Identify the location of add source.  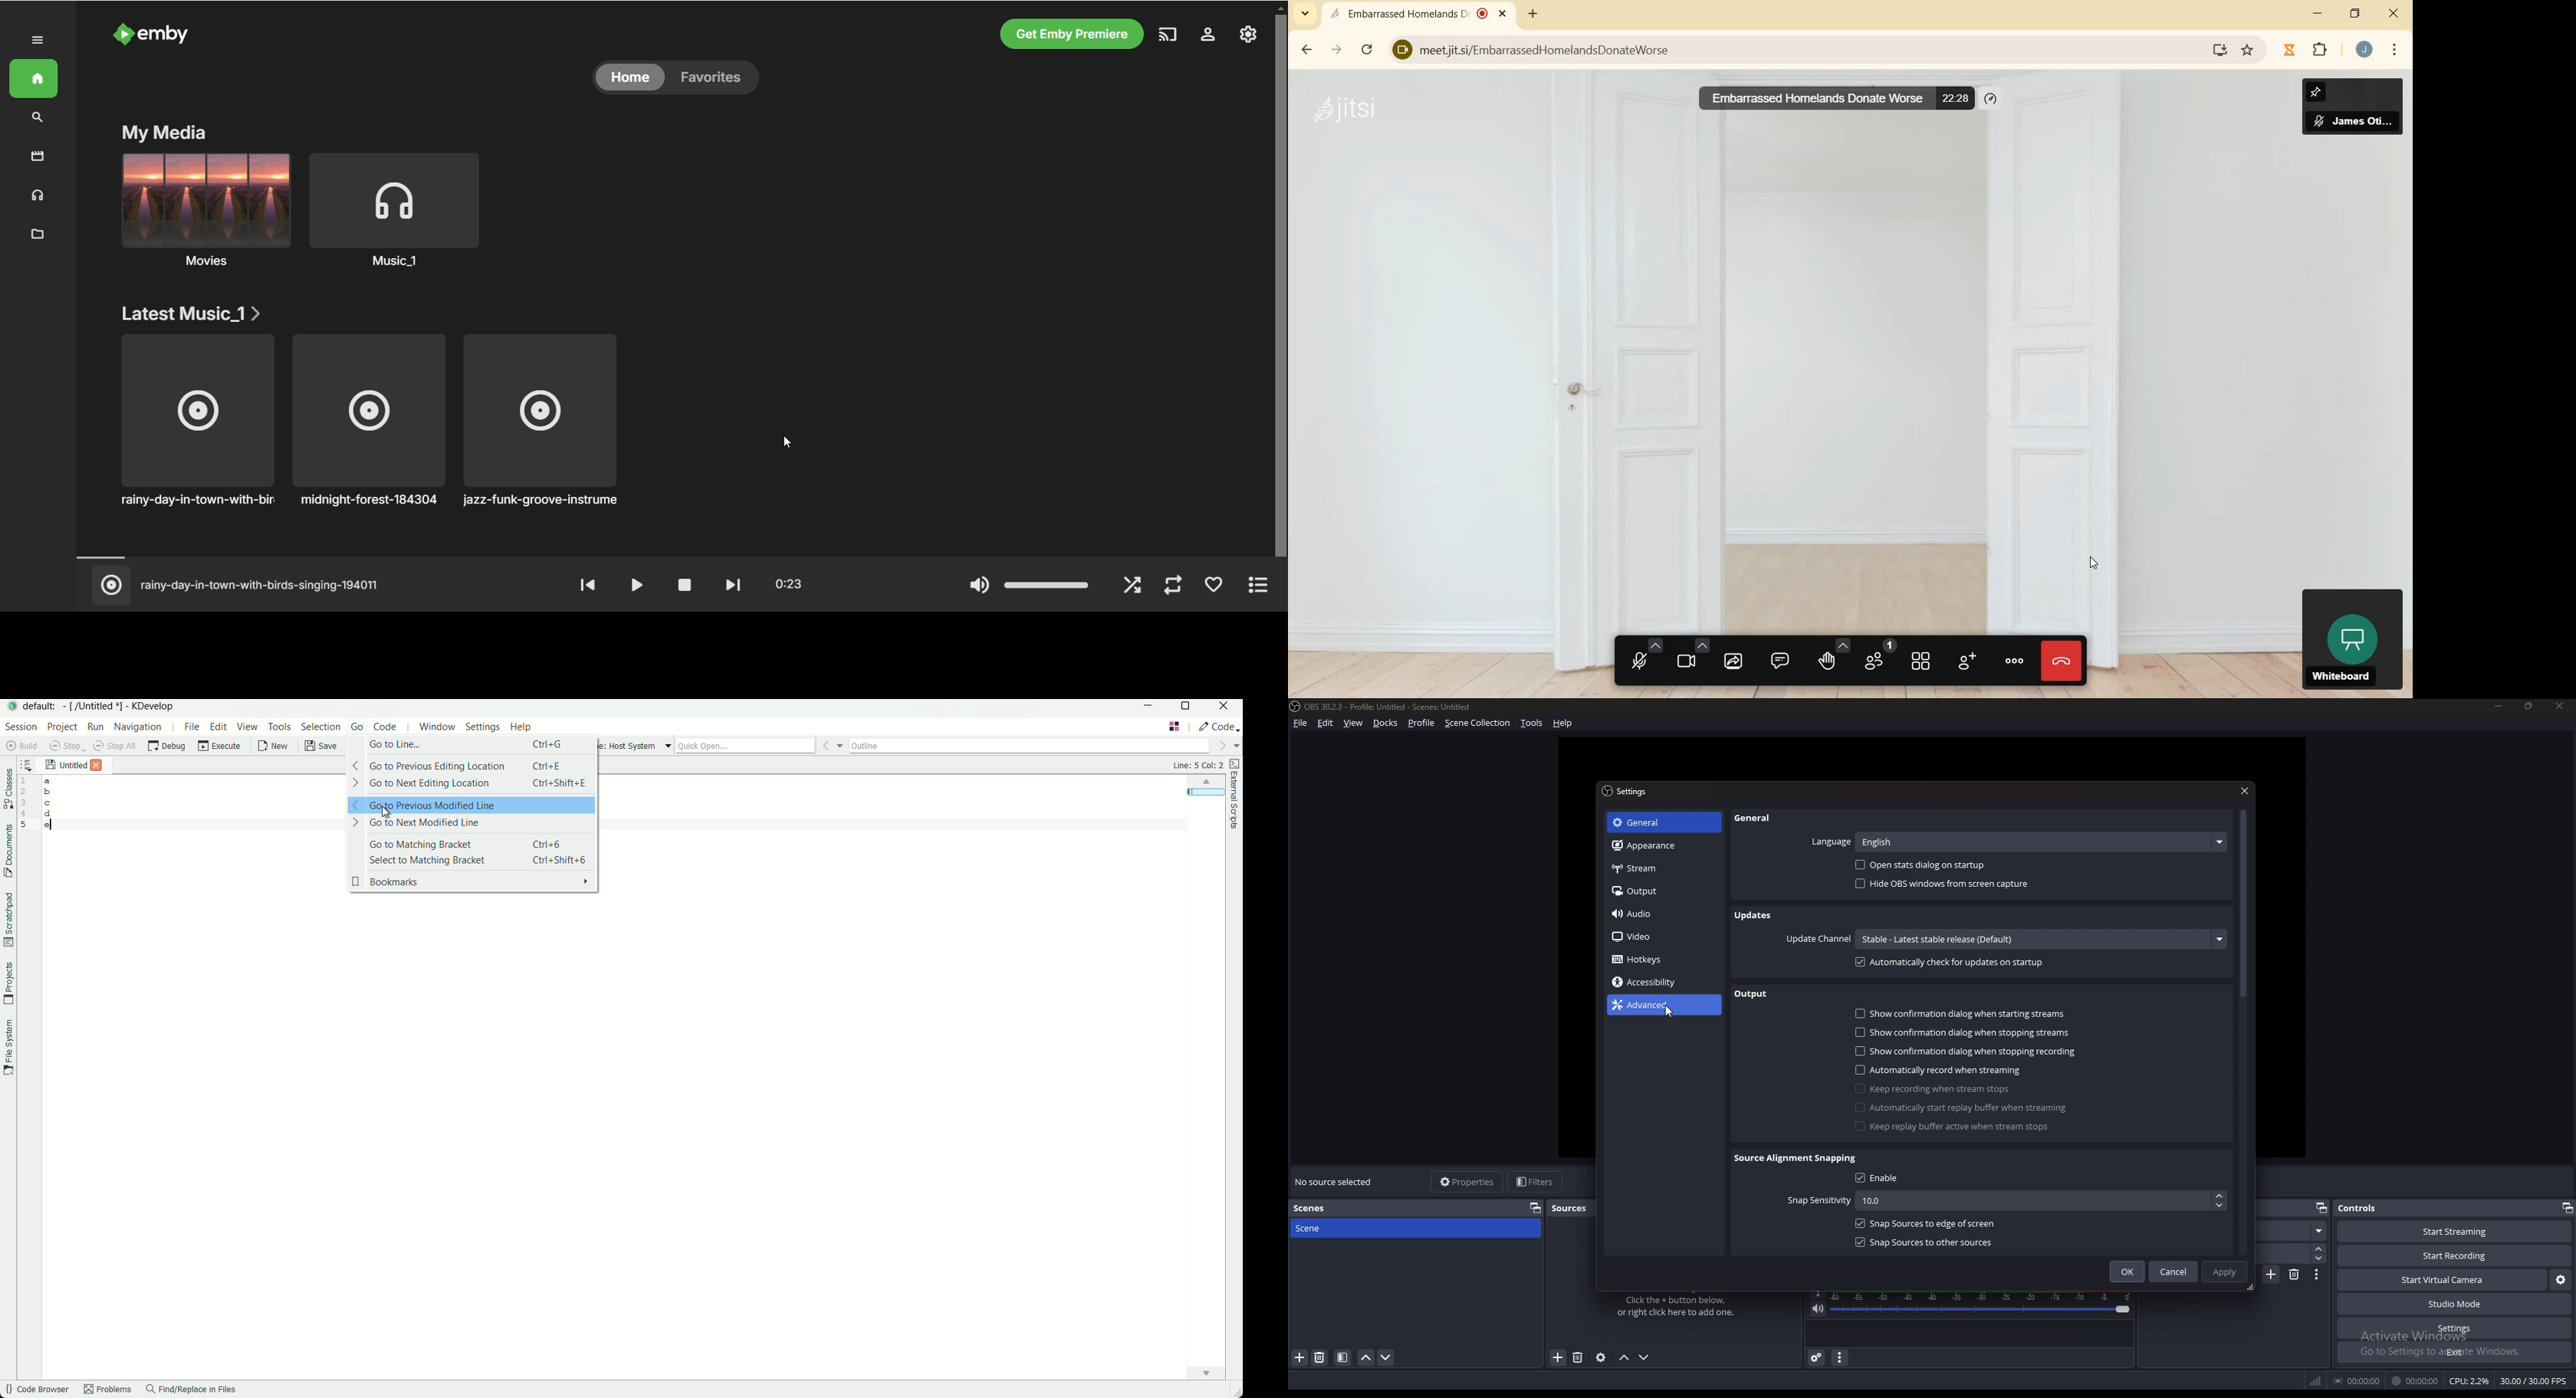
(1559, 1357).